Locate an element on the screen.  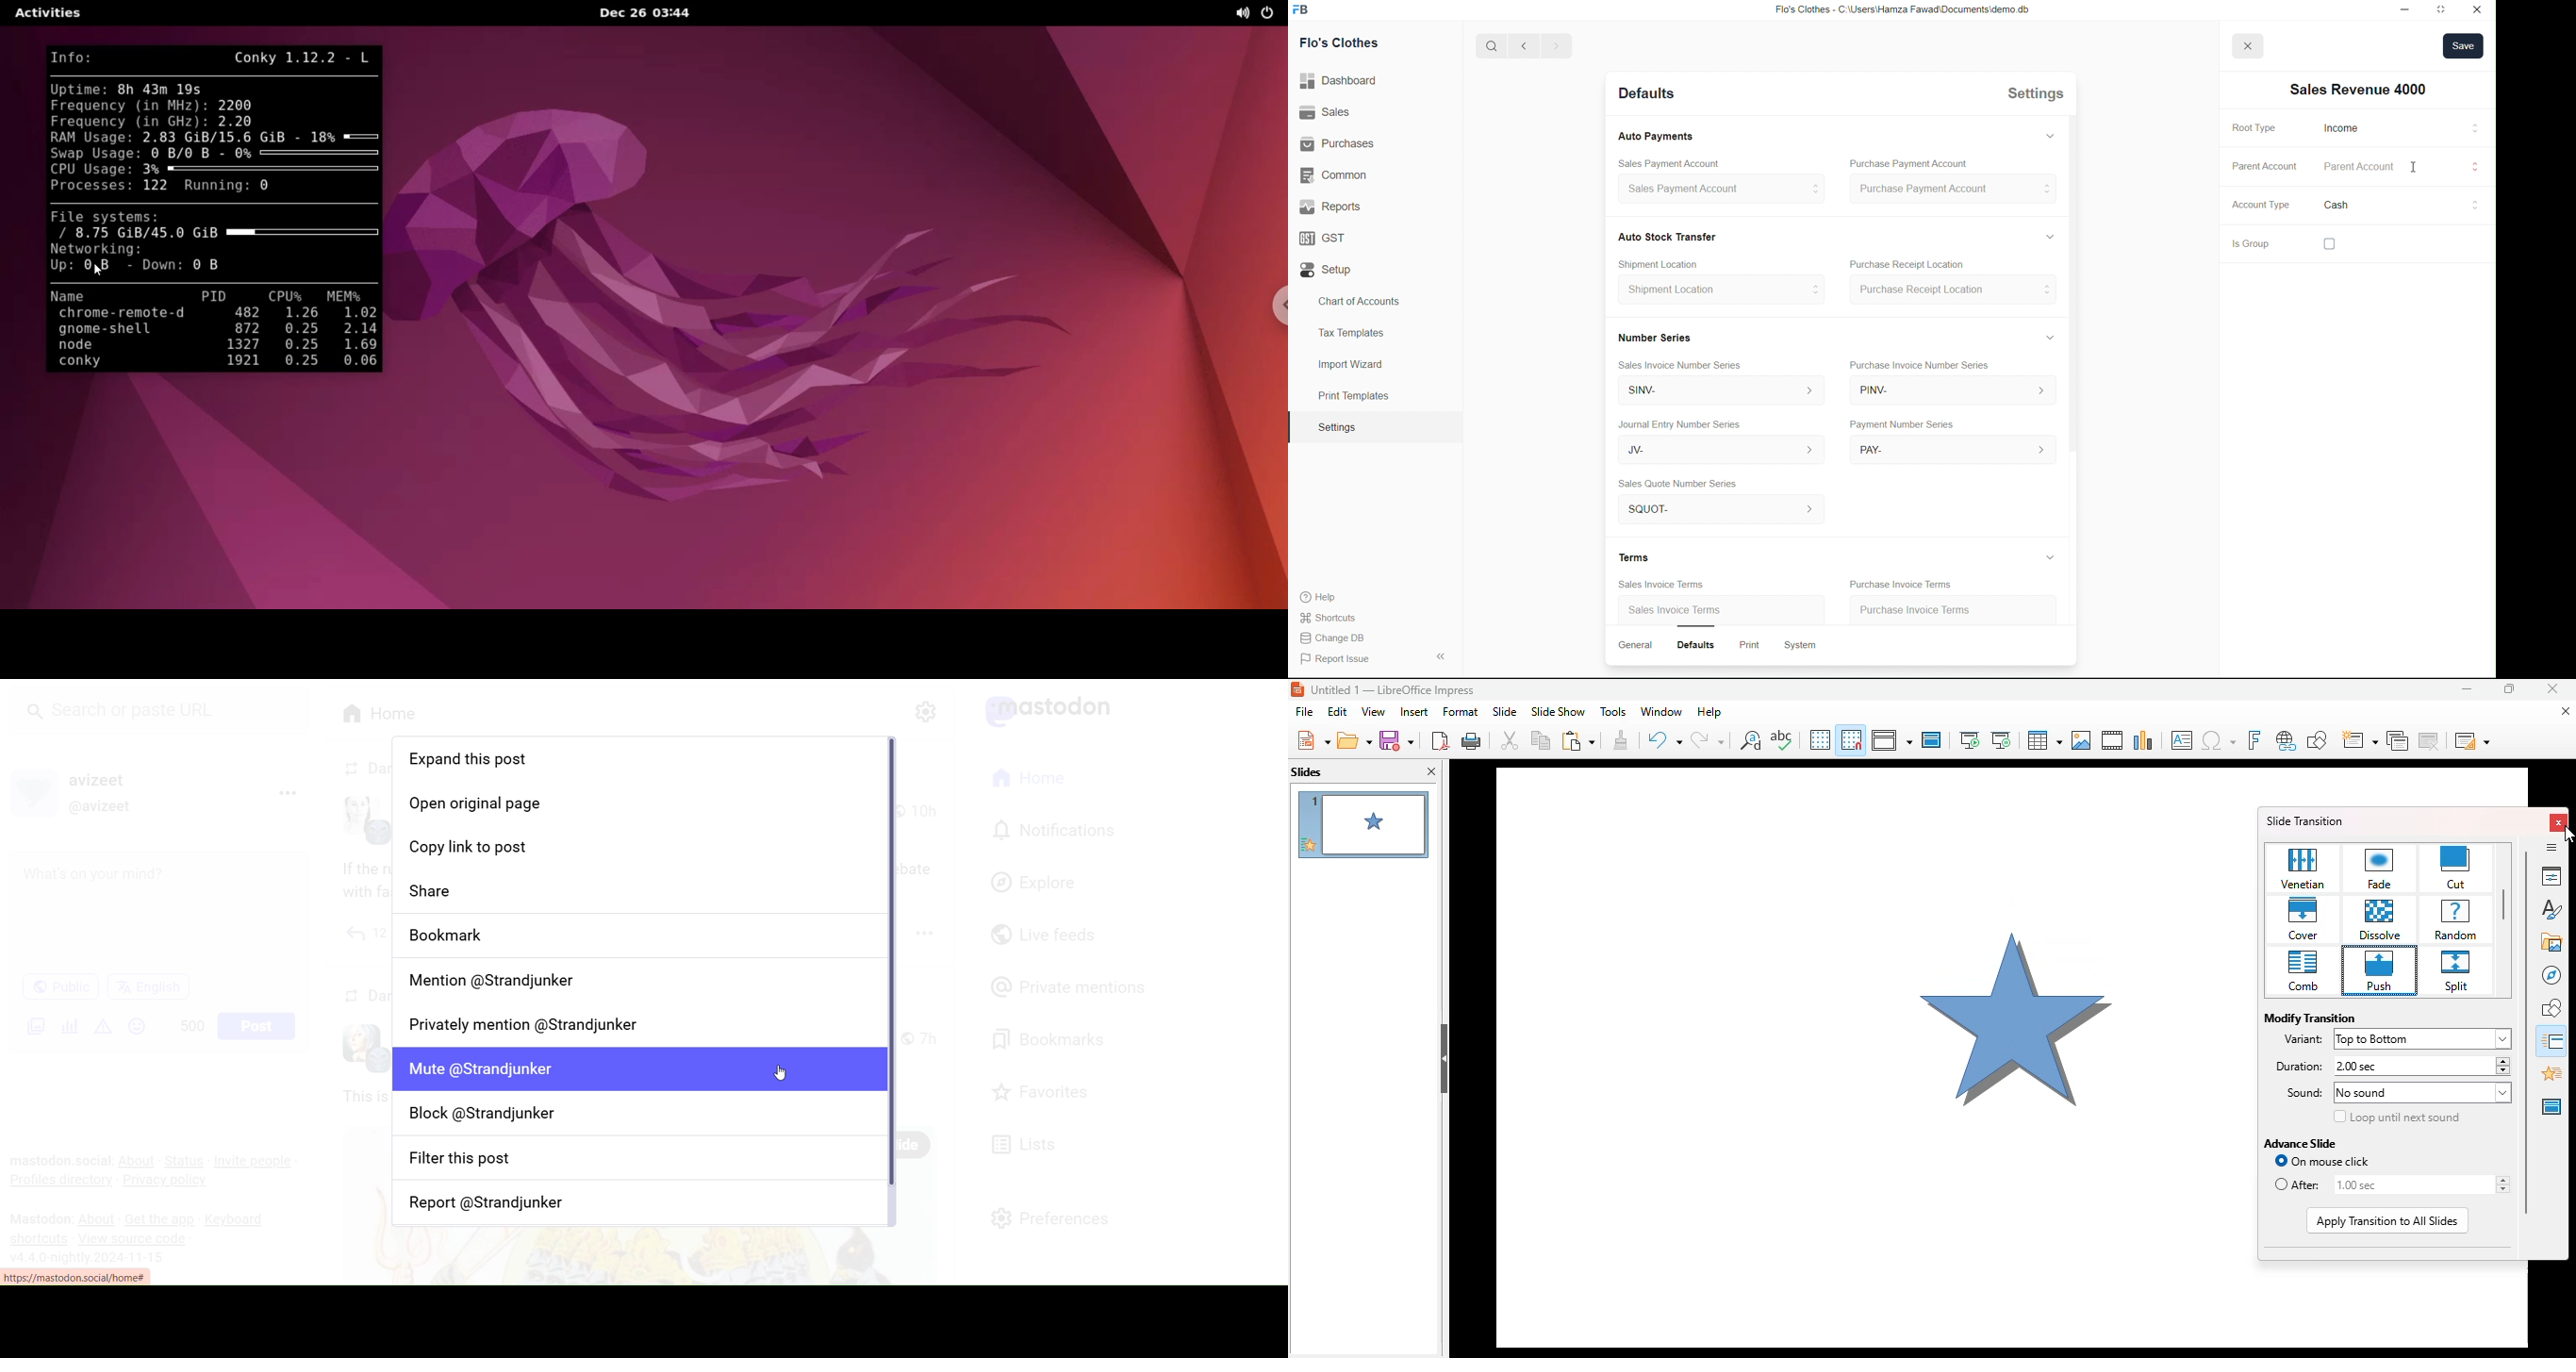
Purchase Invoice Terms is located at coordinates (1928, 607).